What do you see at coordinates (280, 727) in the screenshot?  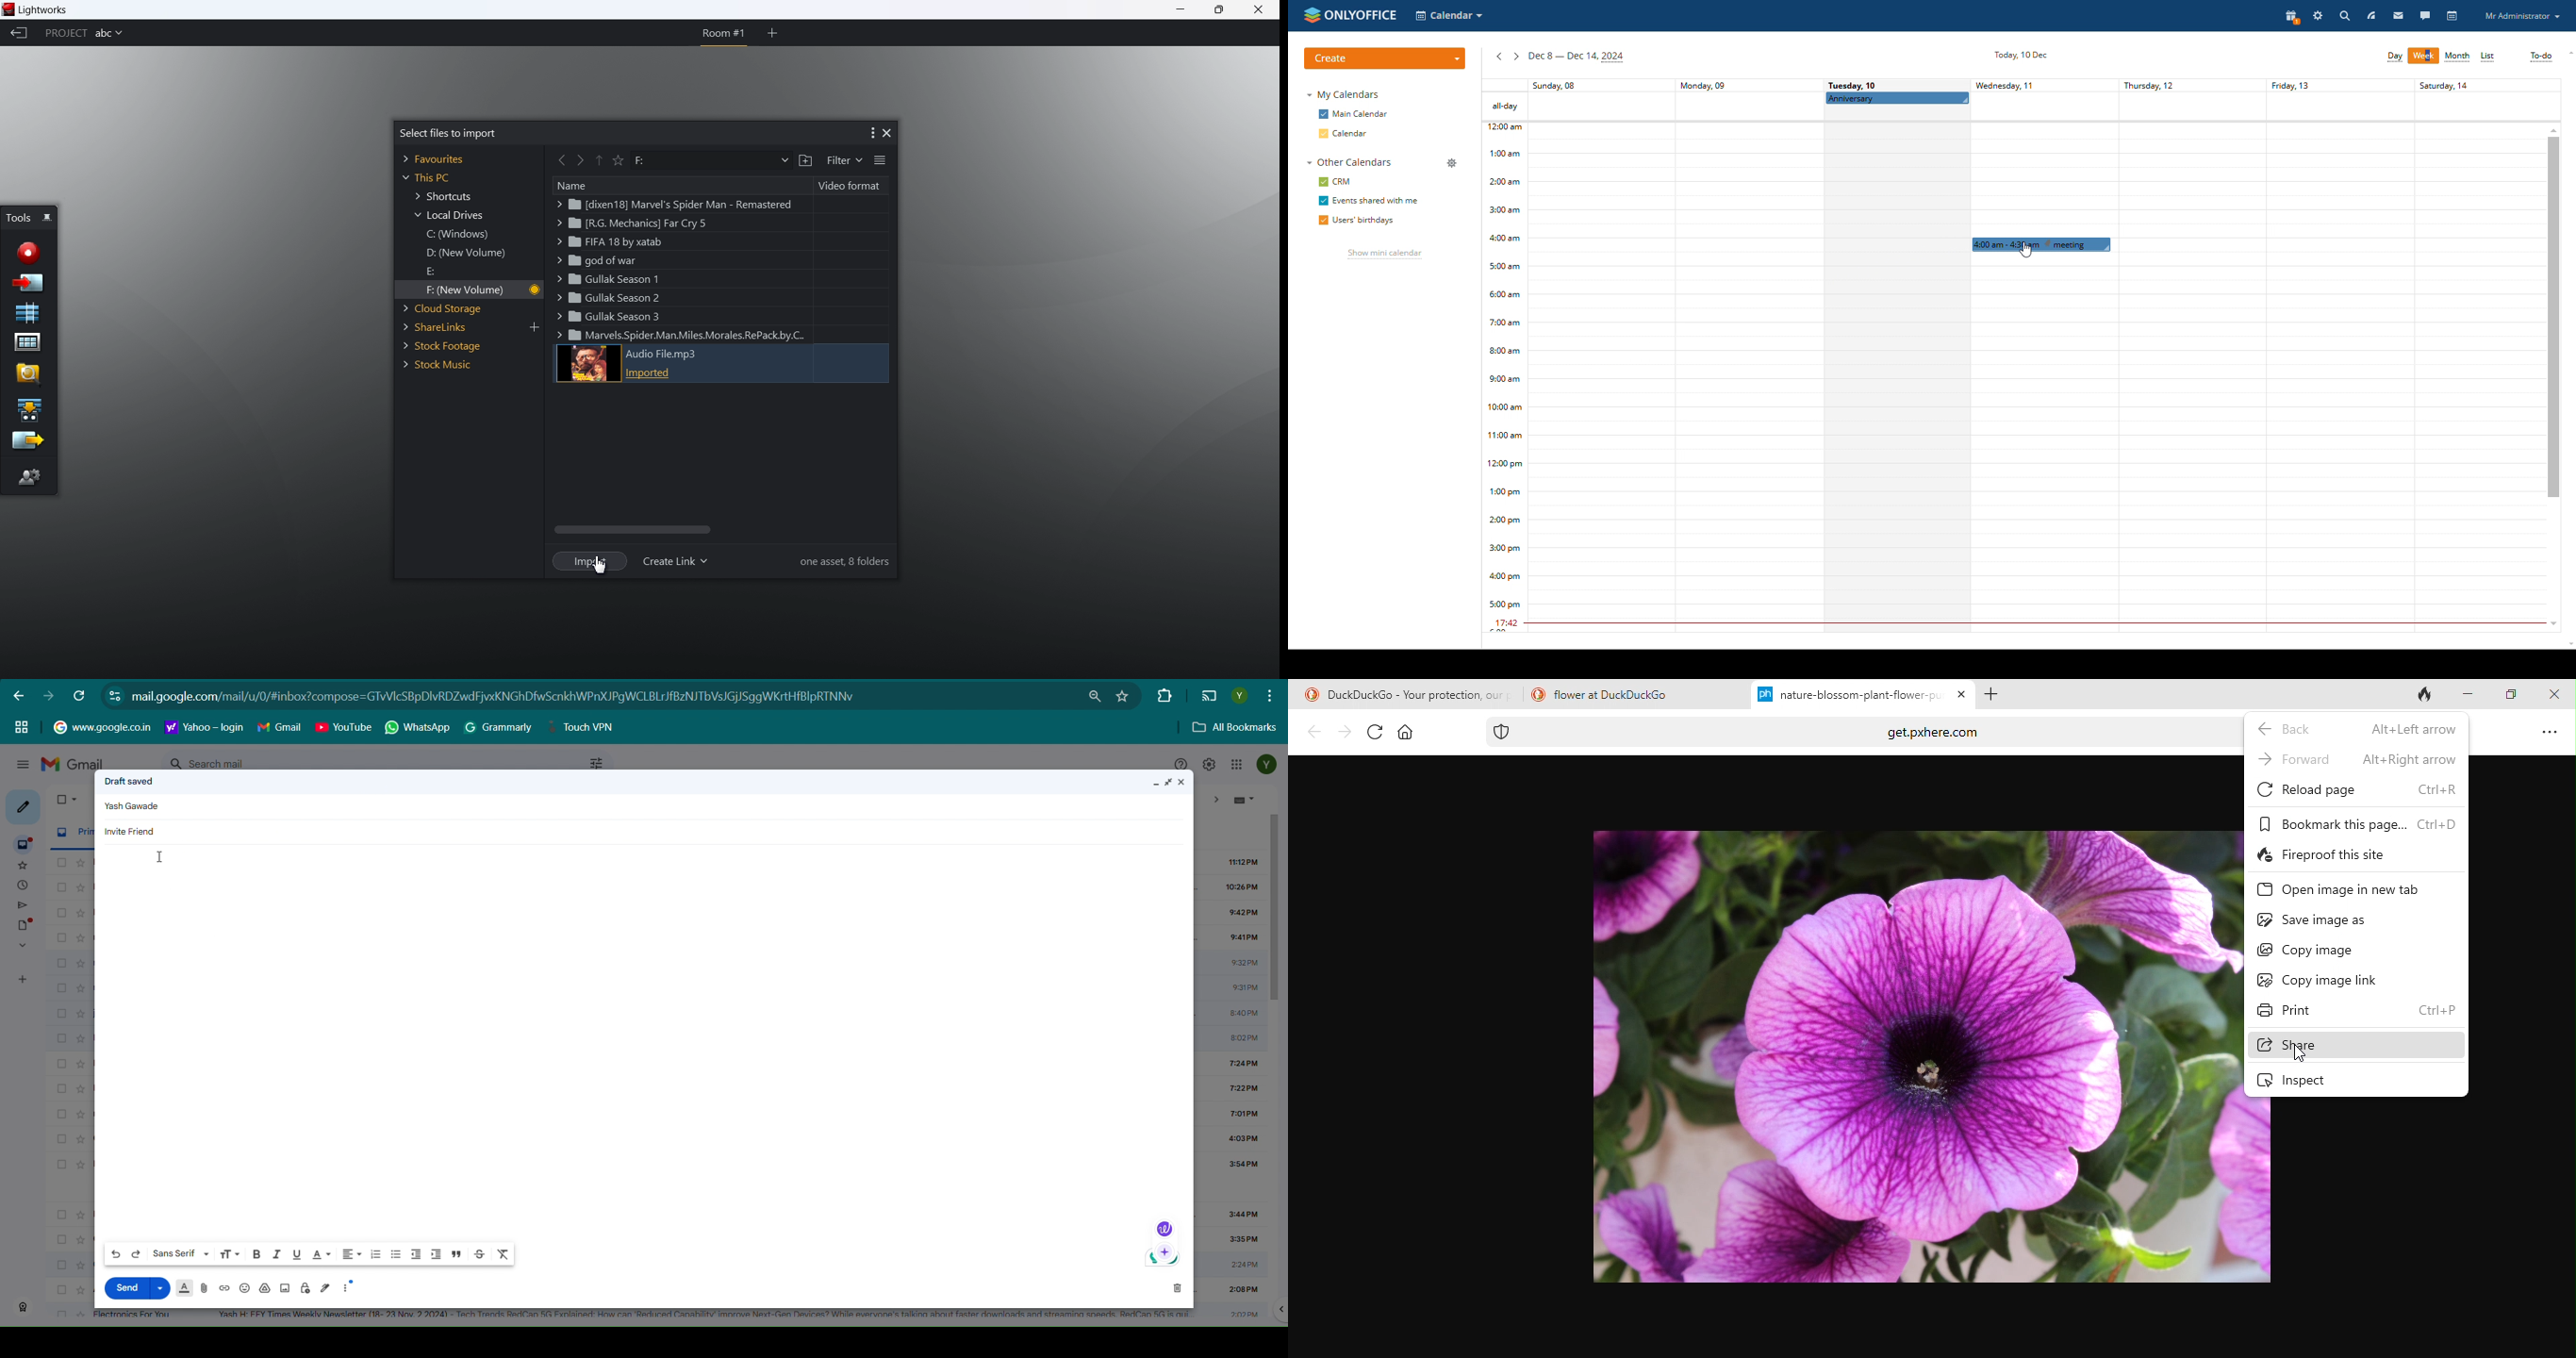 I see `Gmail` at bounding box center [280, 727].